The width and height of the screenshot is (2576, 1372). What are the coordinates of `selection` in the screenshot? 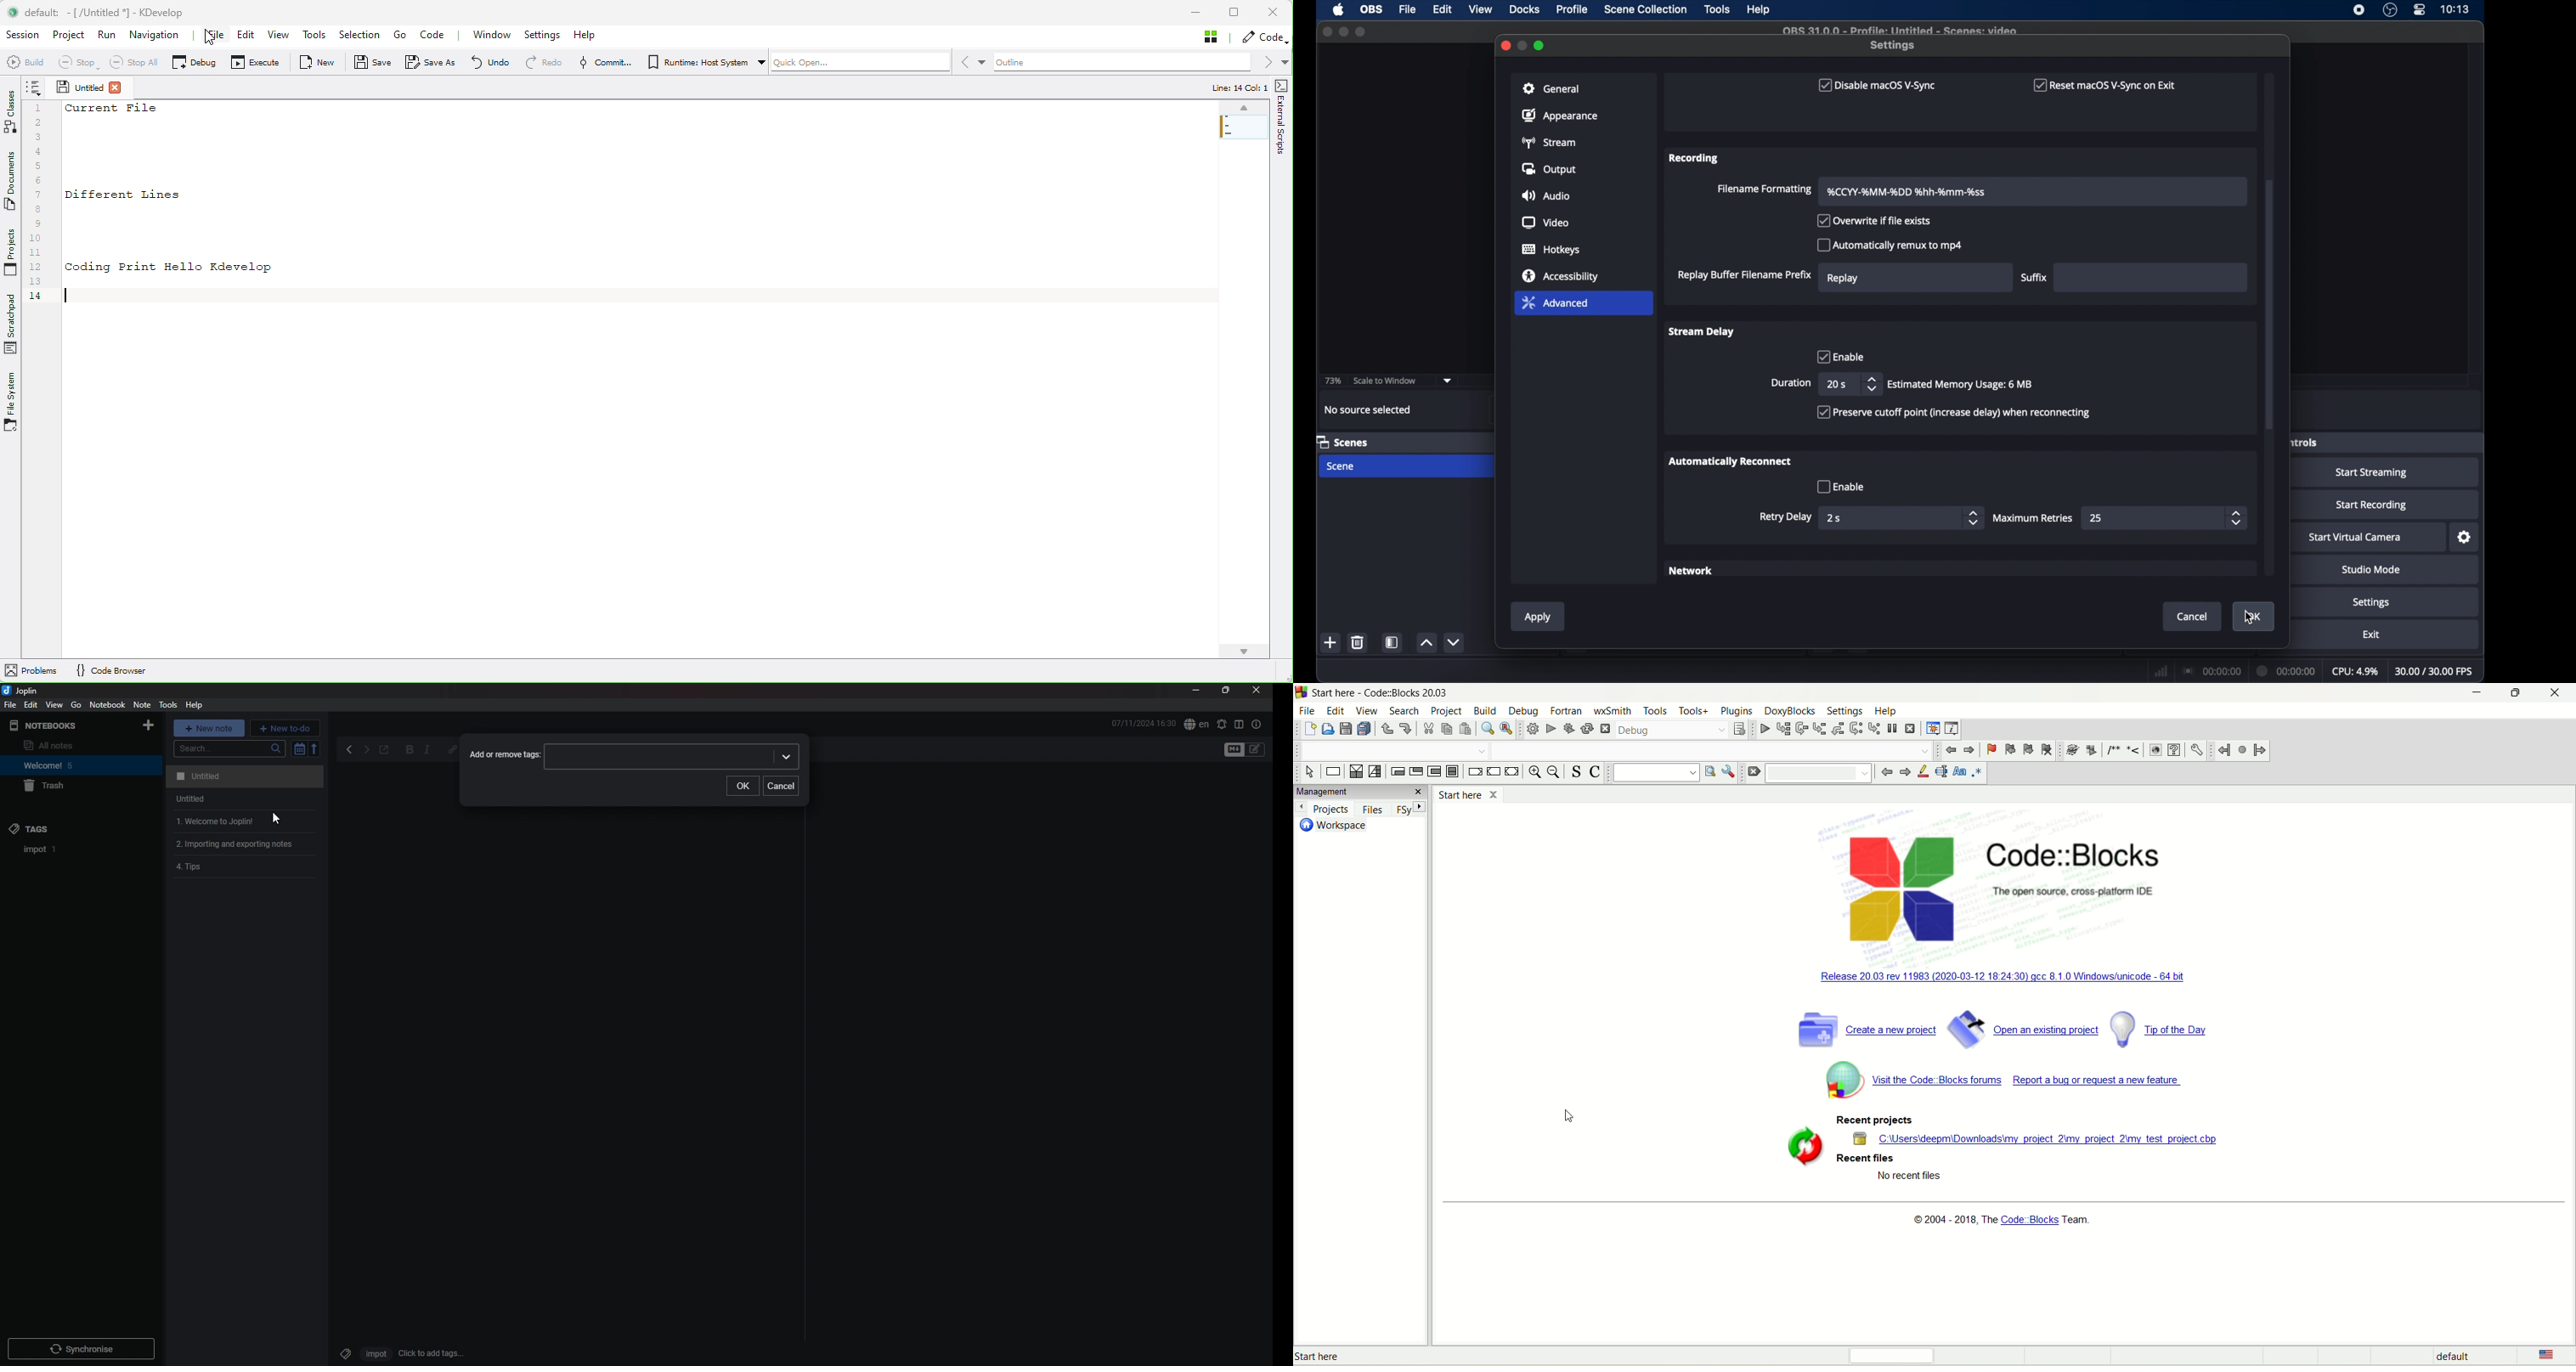 It's located at (1376, 772).